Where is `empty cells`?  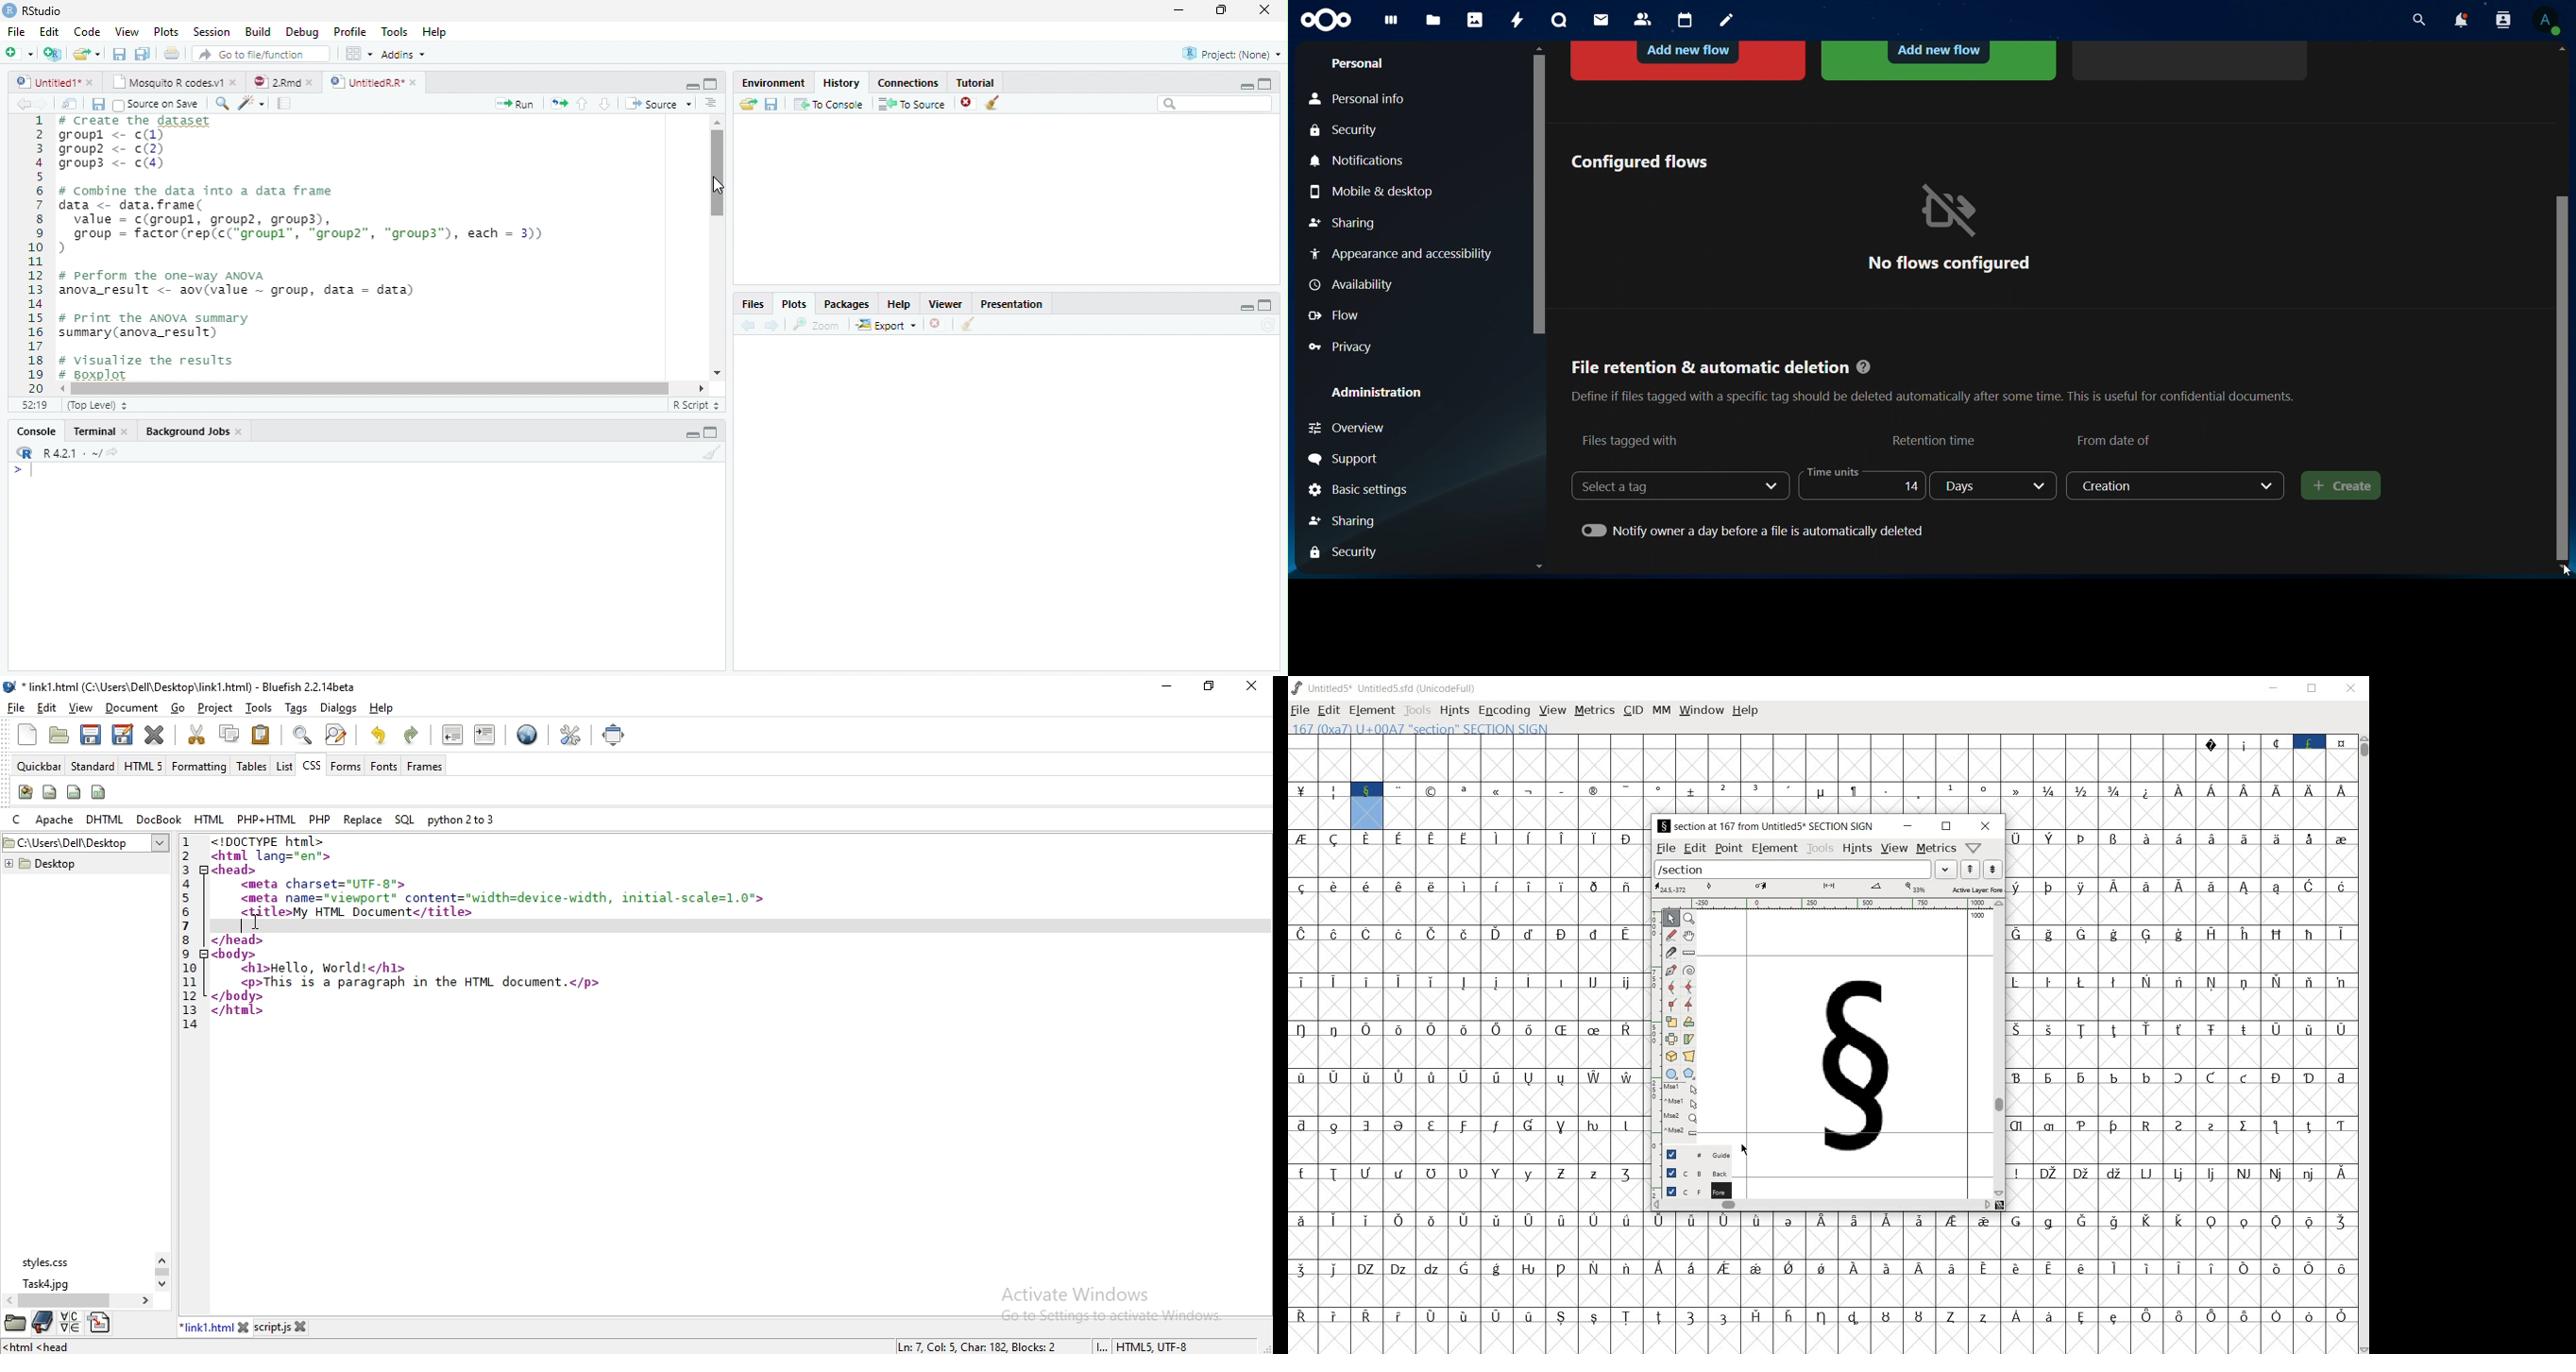 empty cells is located at coordinates (2178, 862).